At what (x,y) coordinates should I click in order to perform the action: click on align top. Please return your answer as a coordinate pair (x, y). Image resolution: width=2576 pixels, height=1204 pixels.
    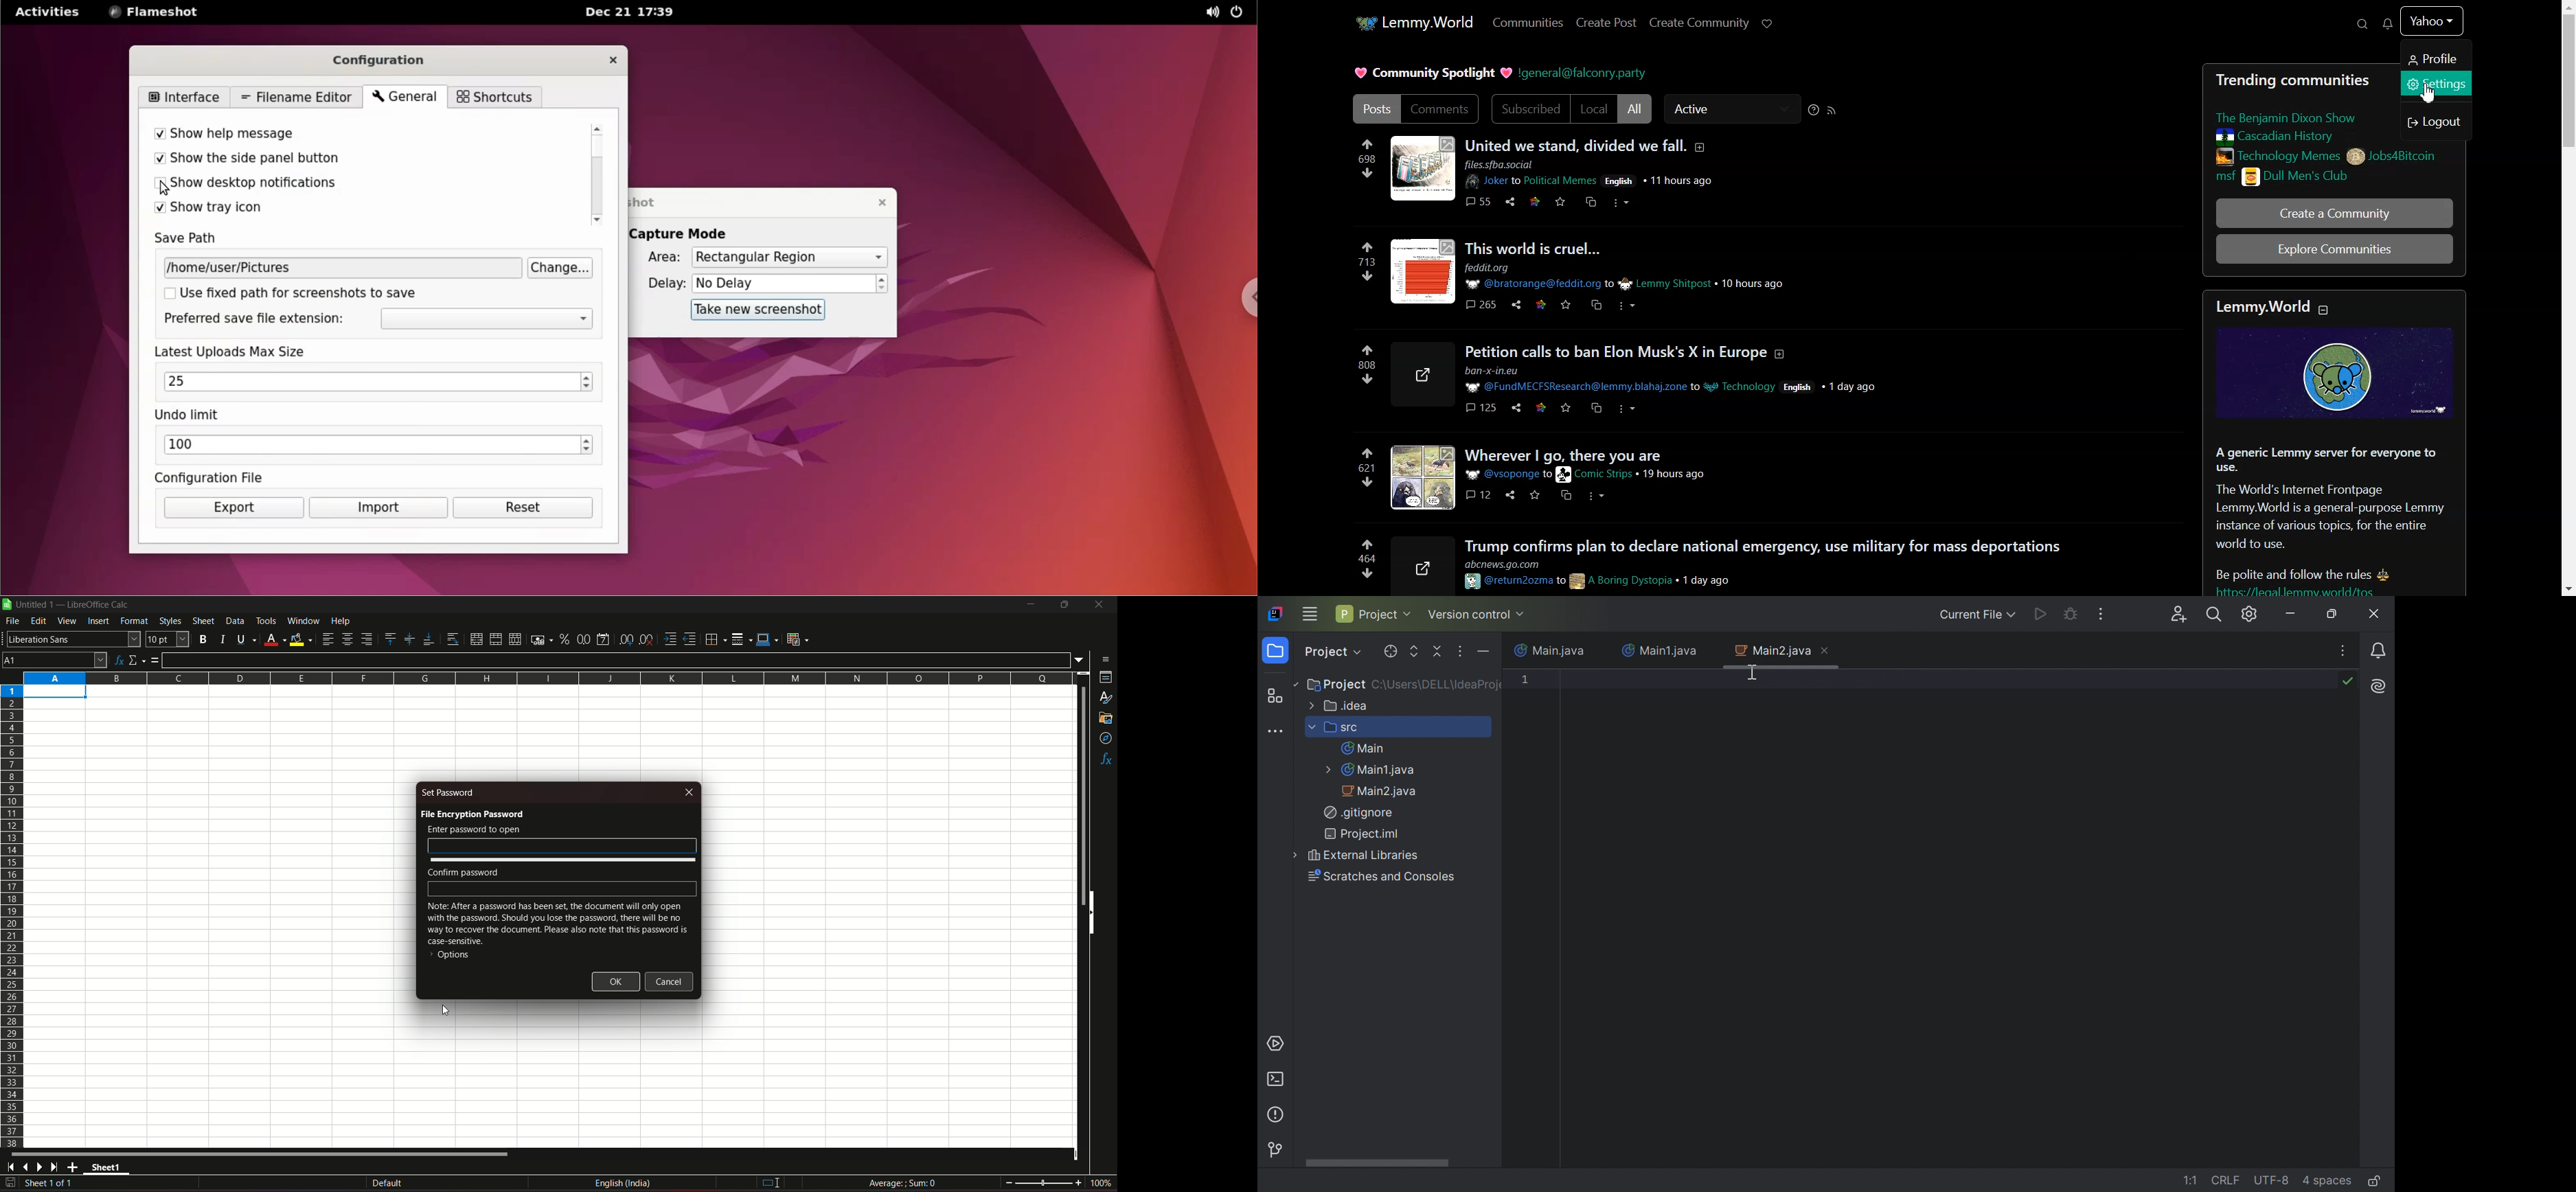
    Looking at the image, I should click on (390, 638).